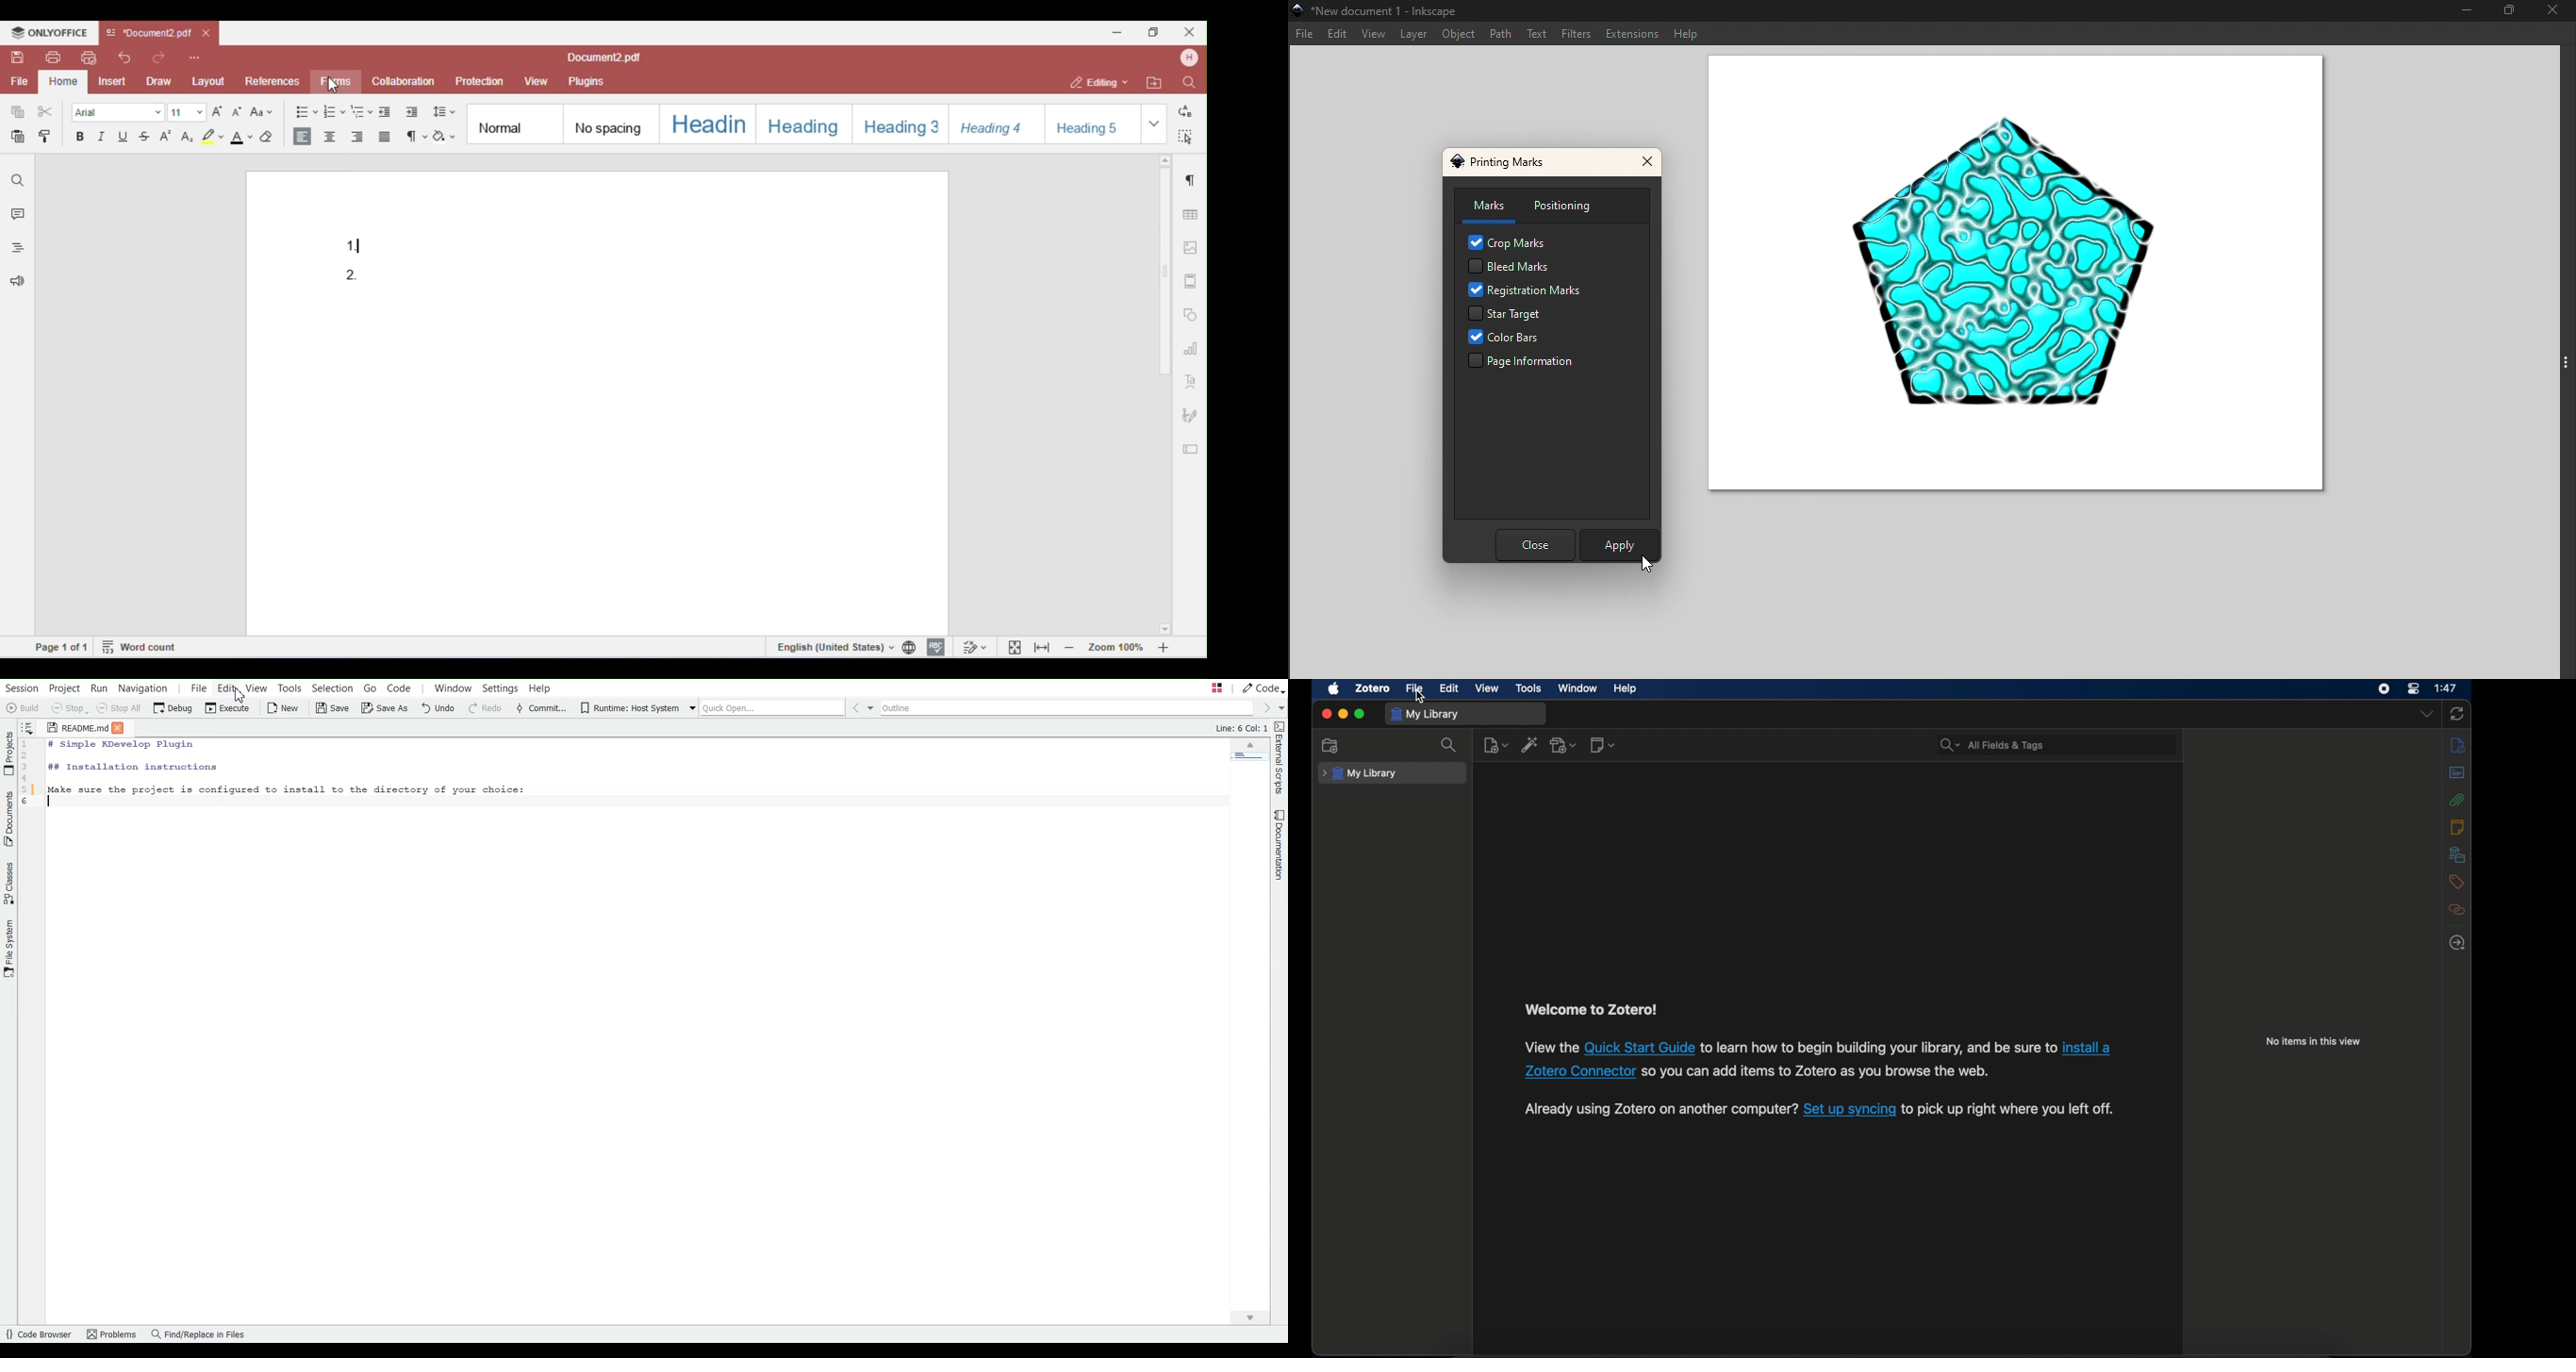 This screenshot has width=2576, height=1372. I want to click on Close, so click(1649, 164).